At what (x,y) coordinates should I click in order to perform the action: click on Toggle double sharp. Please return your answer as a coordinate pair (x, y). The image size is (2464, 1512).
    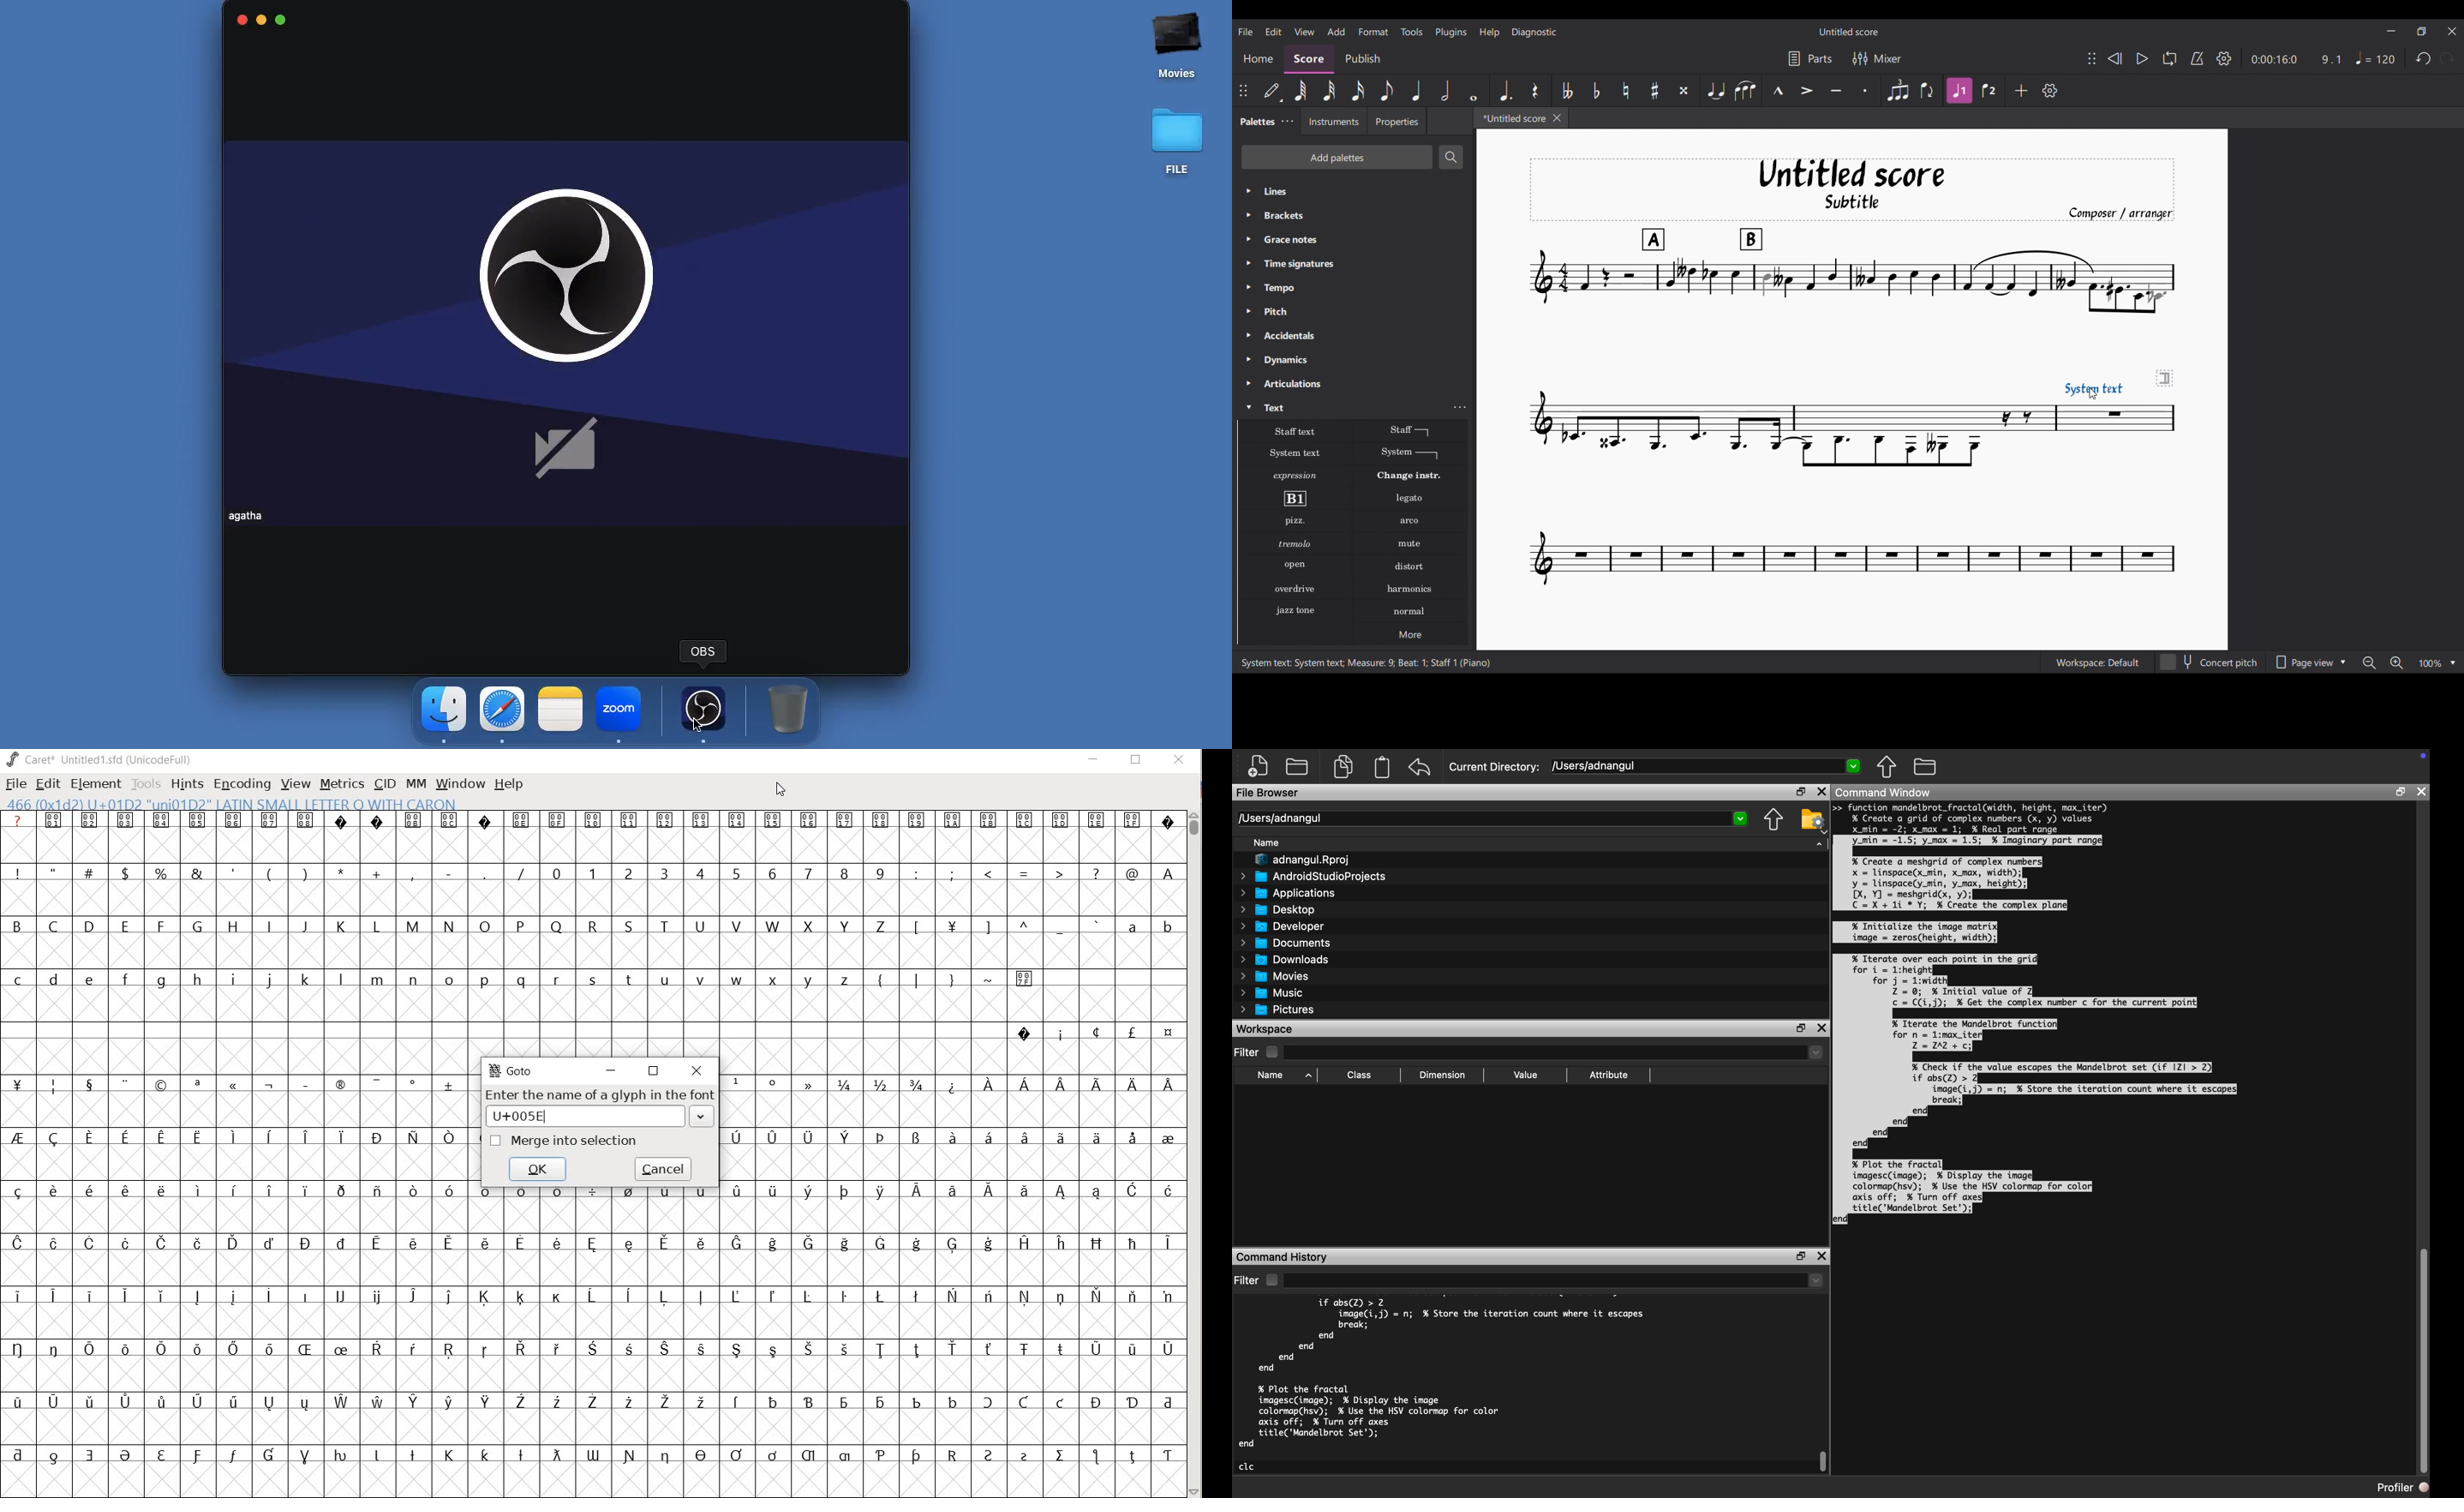
    Looking at the image, I should click on (1684, 90).